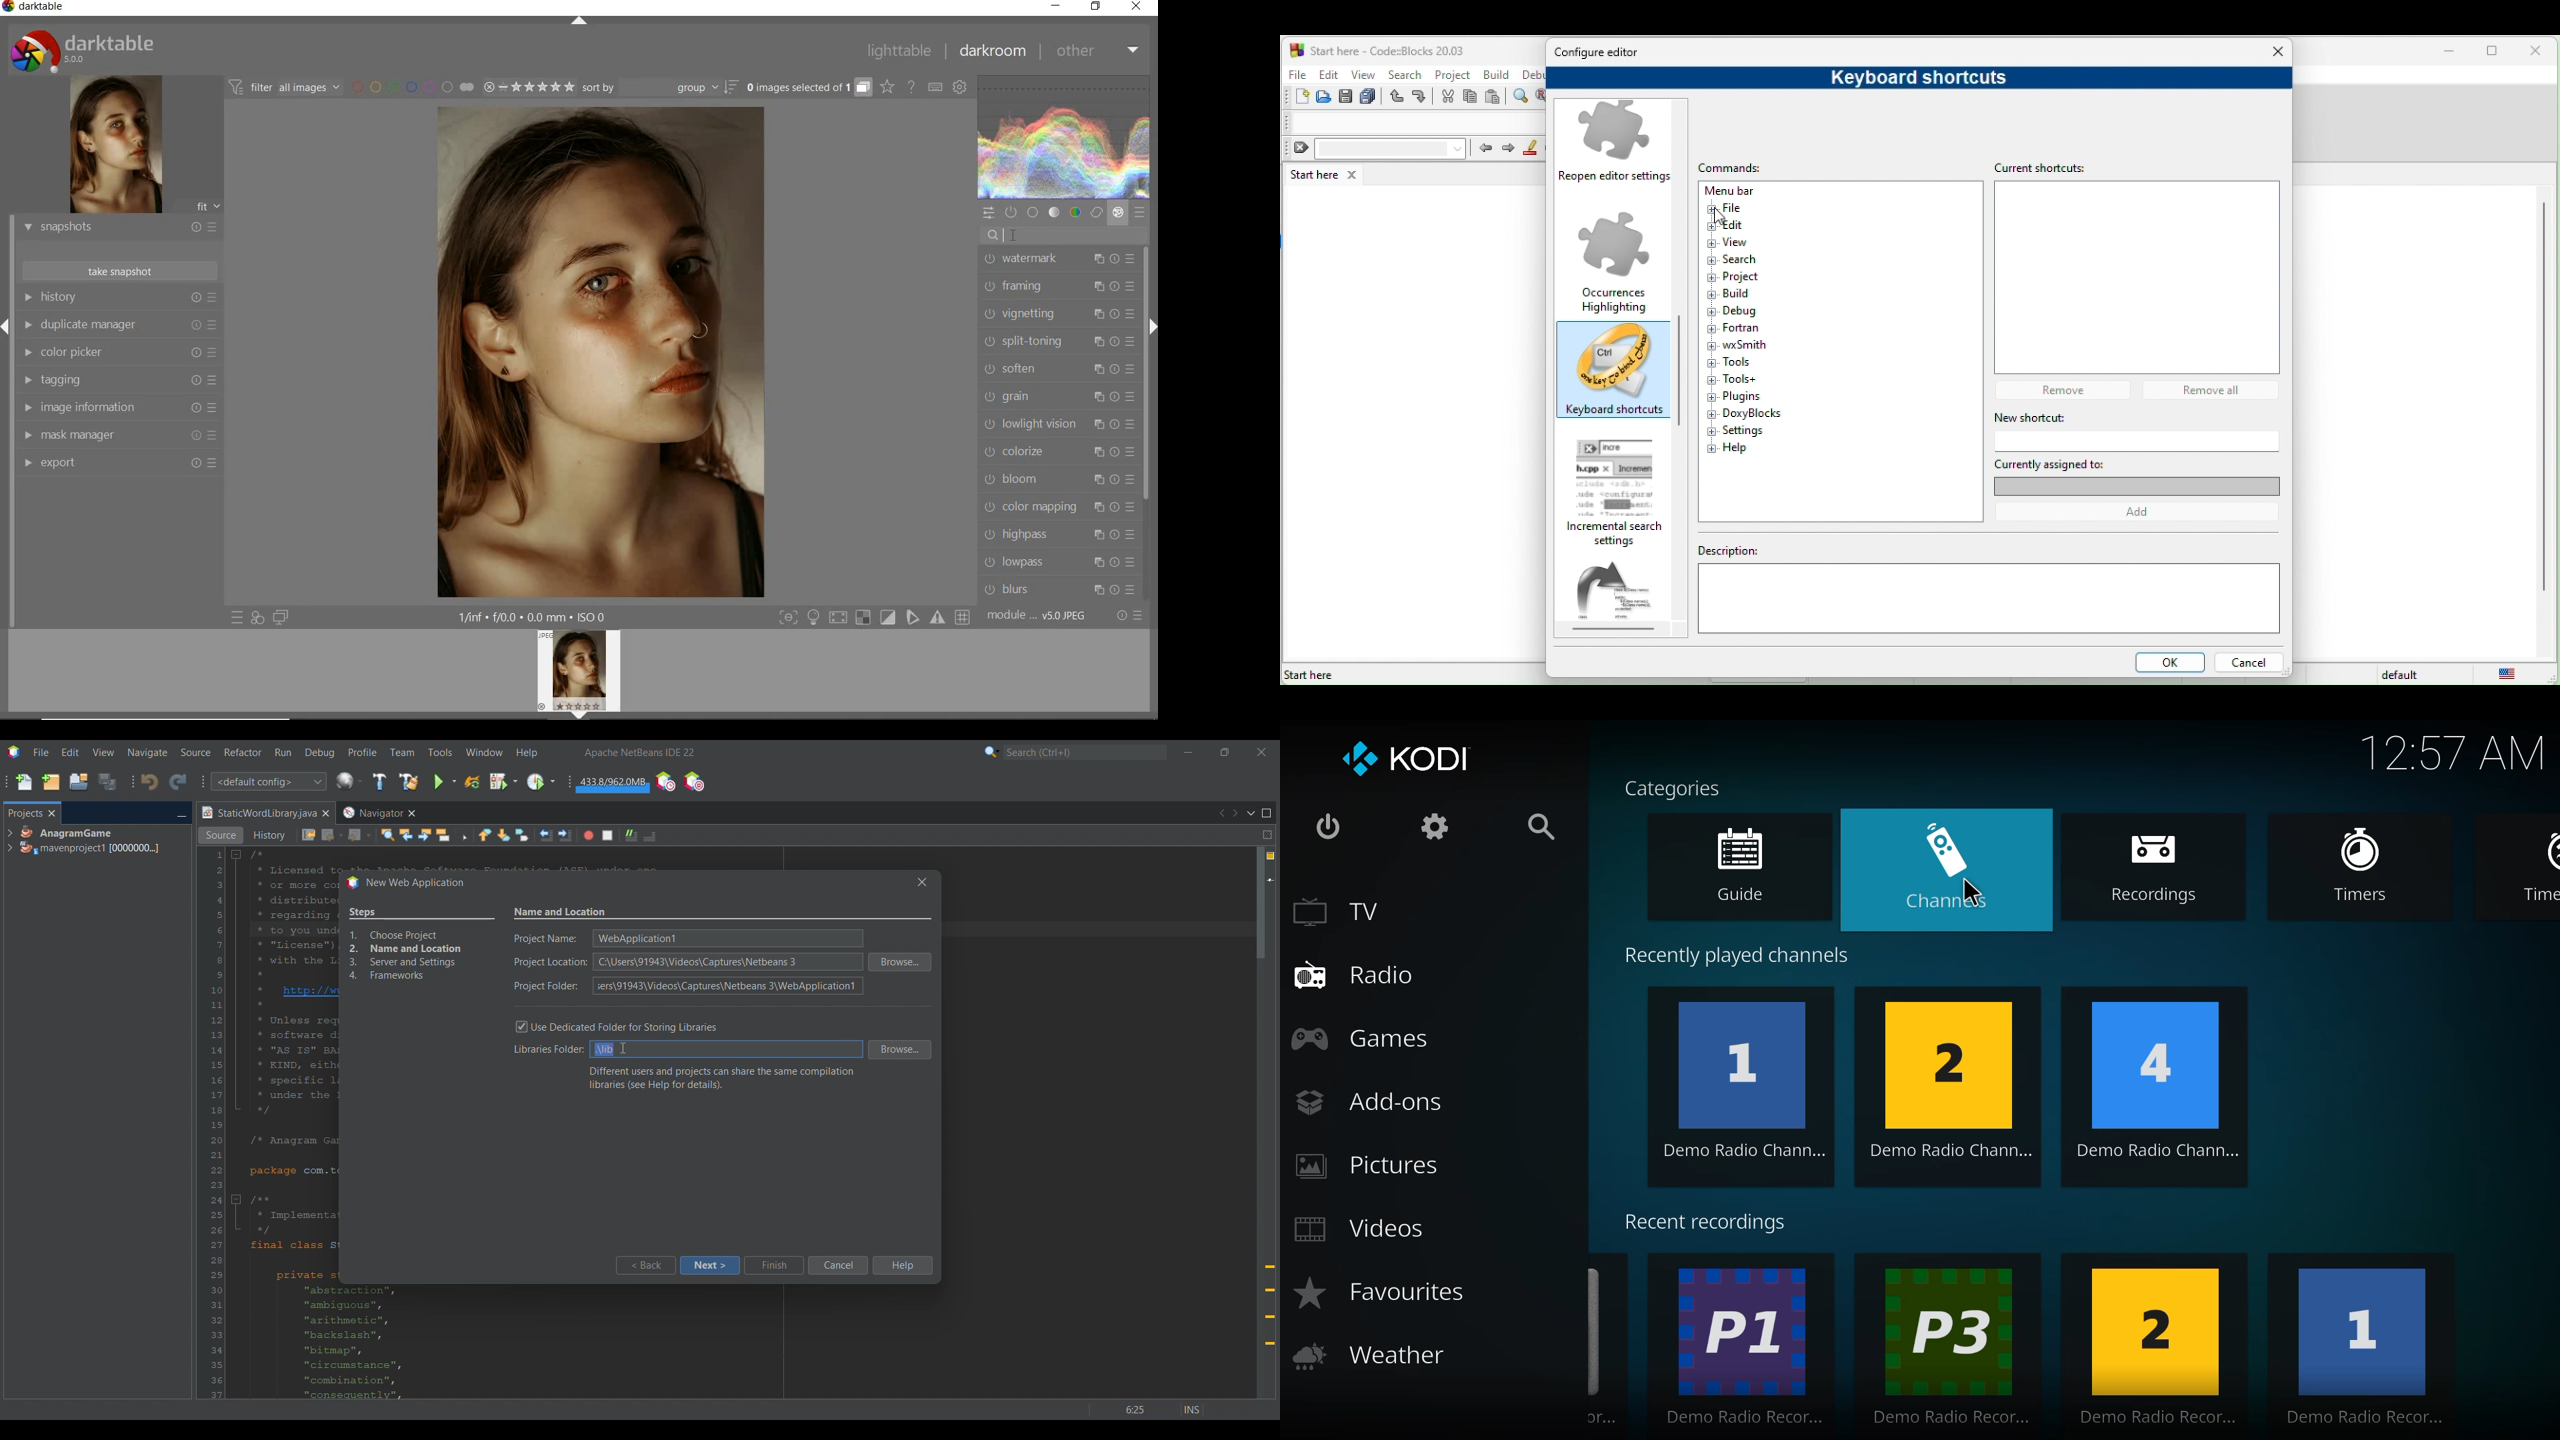  What do you see at coordinates (1235, 813) in the screenshot?
I see `Next` at bounding box center [1235, 813].